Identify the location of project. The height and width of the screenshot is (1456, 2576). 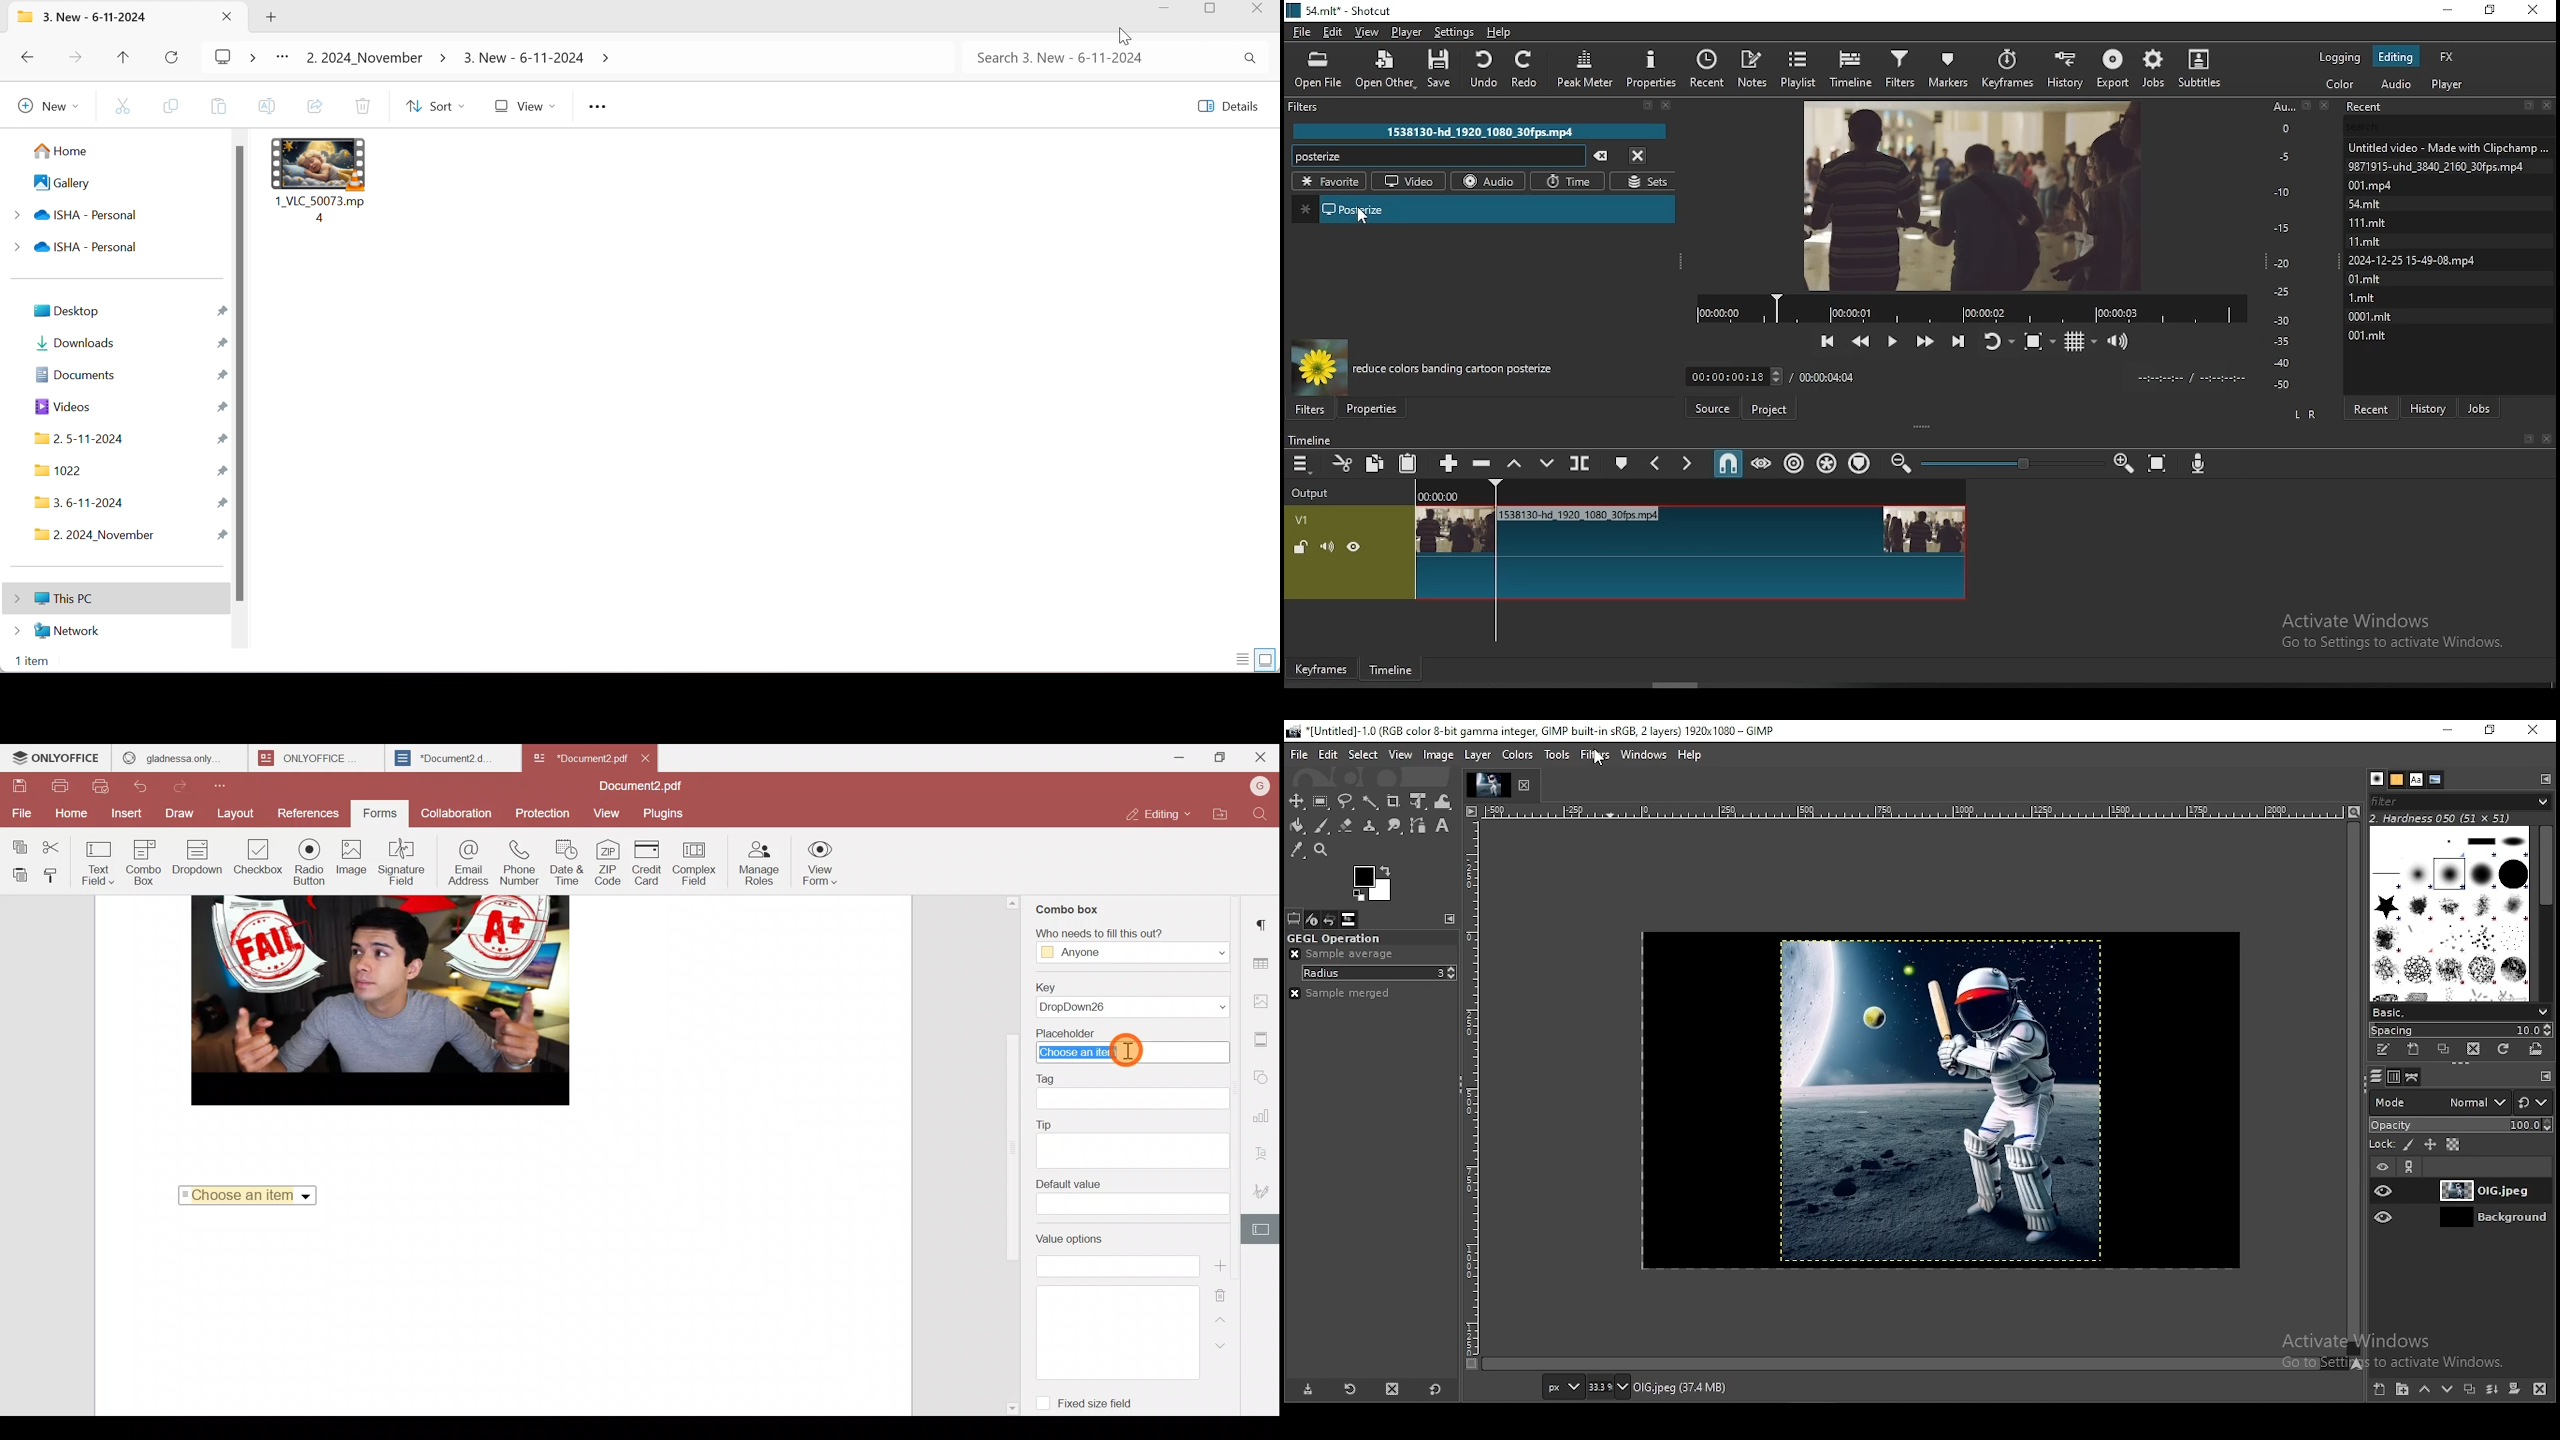
(1767, 406).